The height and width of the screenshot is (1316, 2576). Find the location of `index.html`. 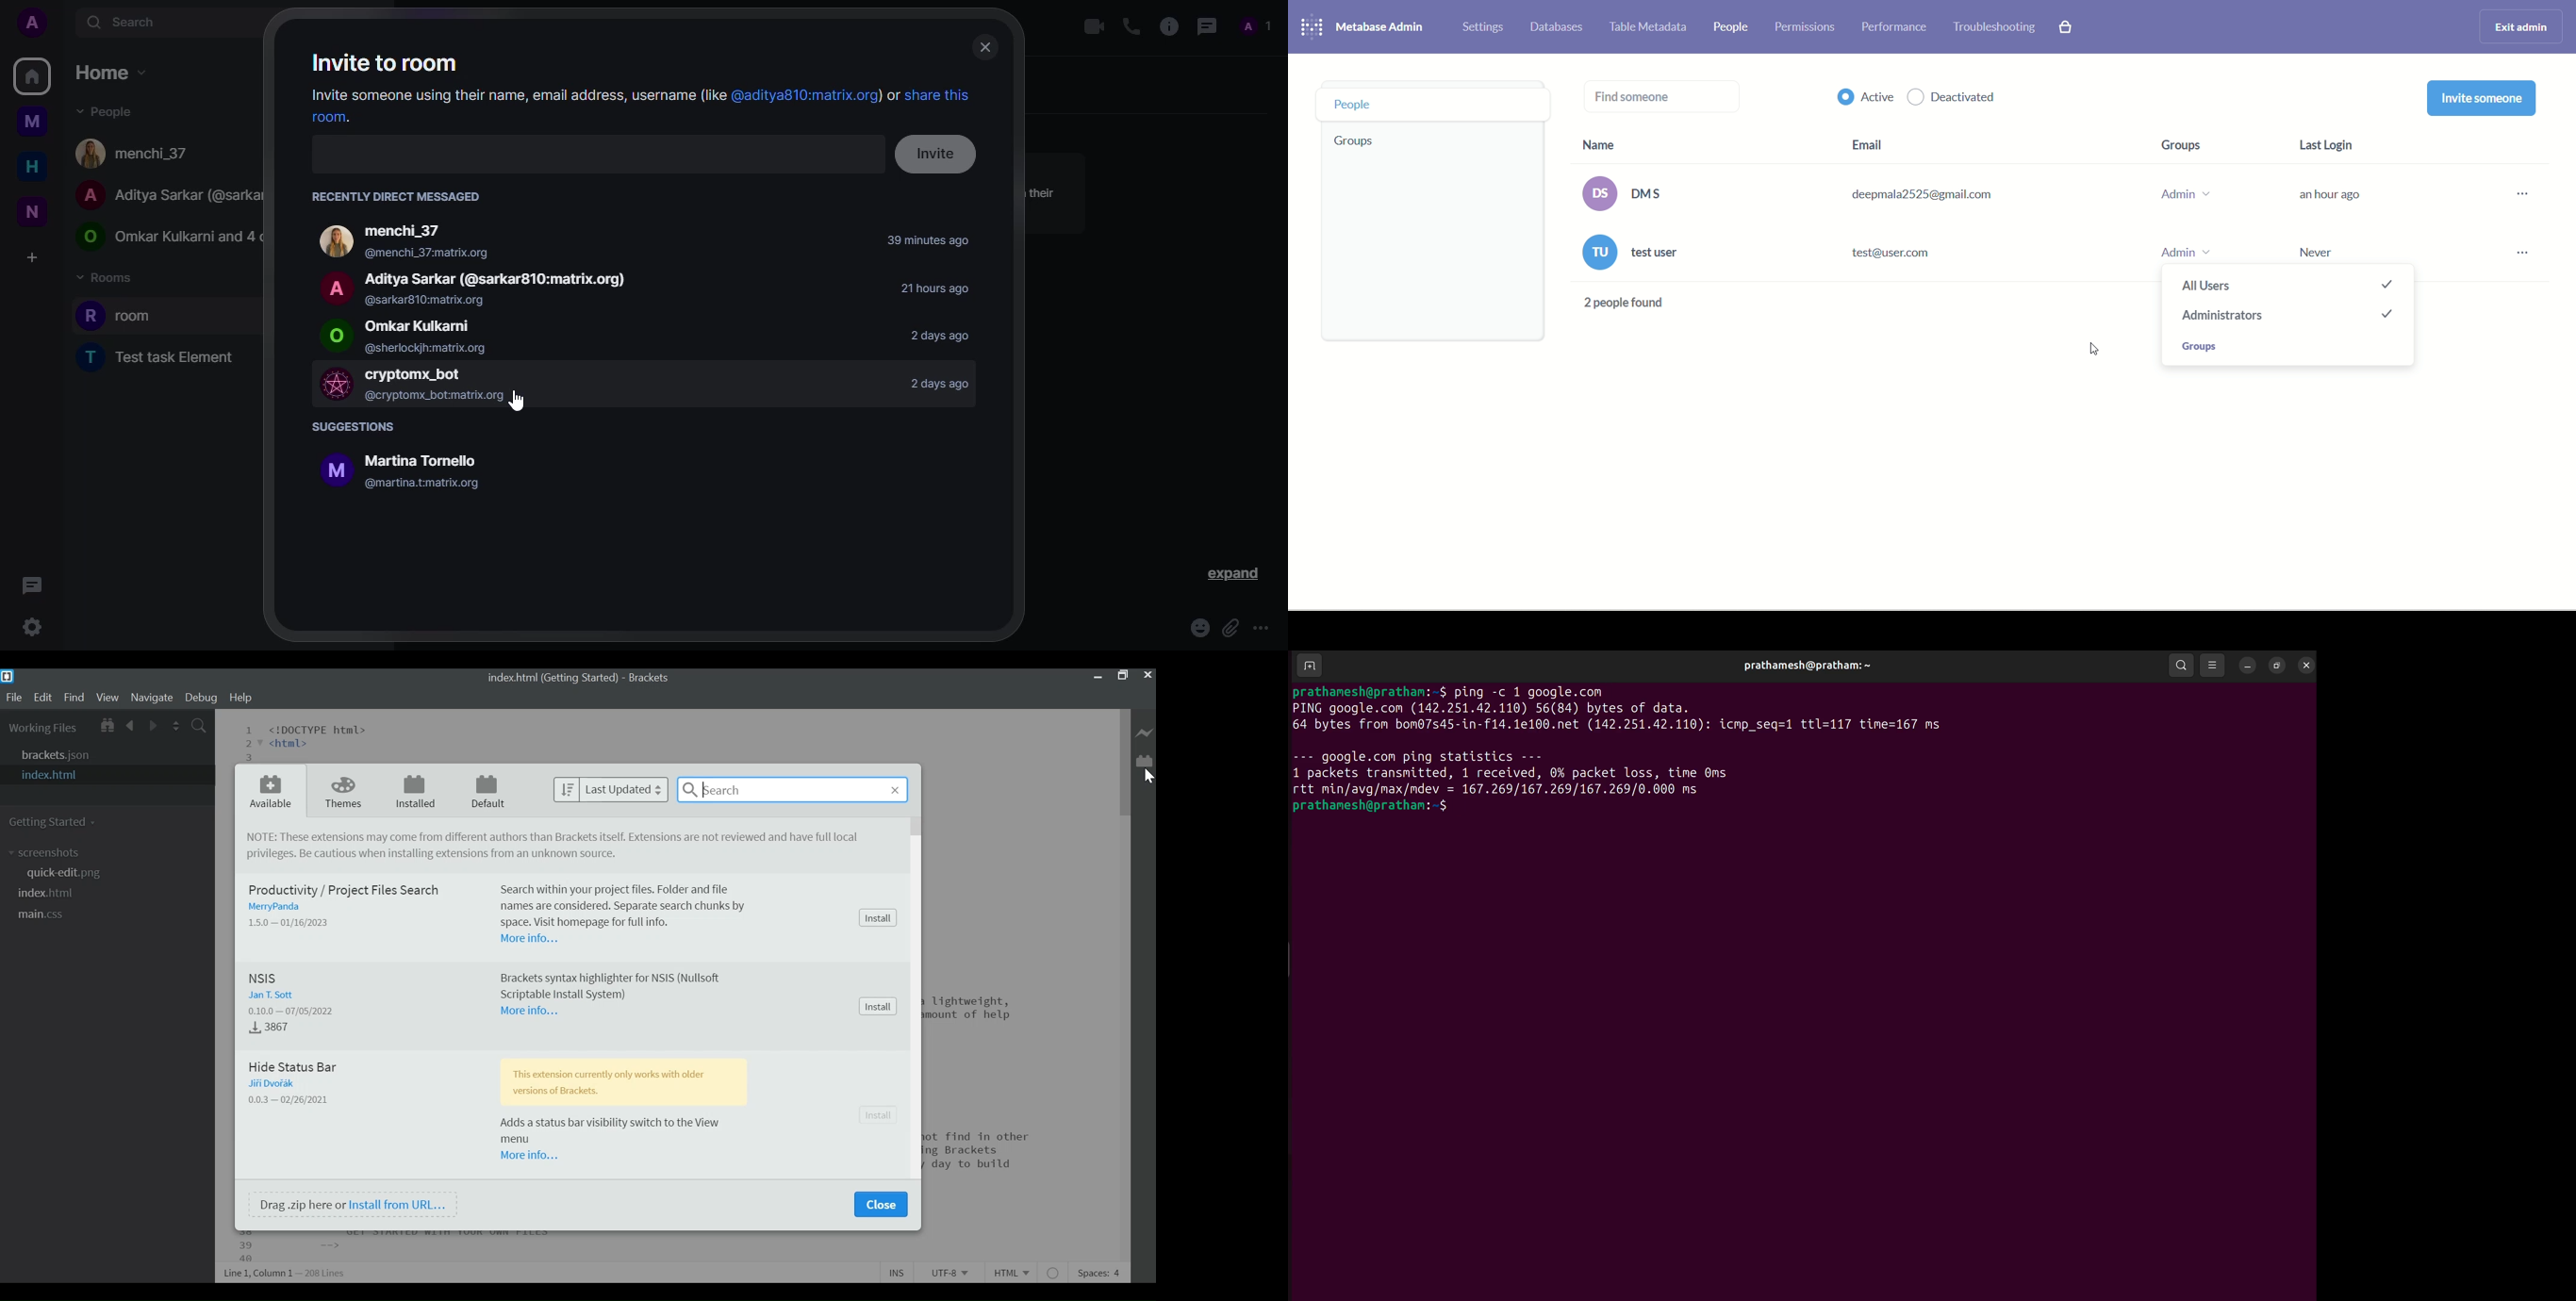

index.html is located at coordinates (52, 893).